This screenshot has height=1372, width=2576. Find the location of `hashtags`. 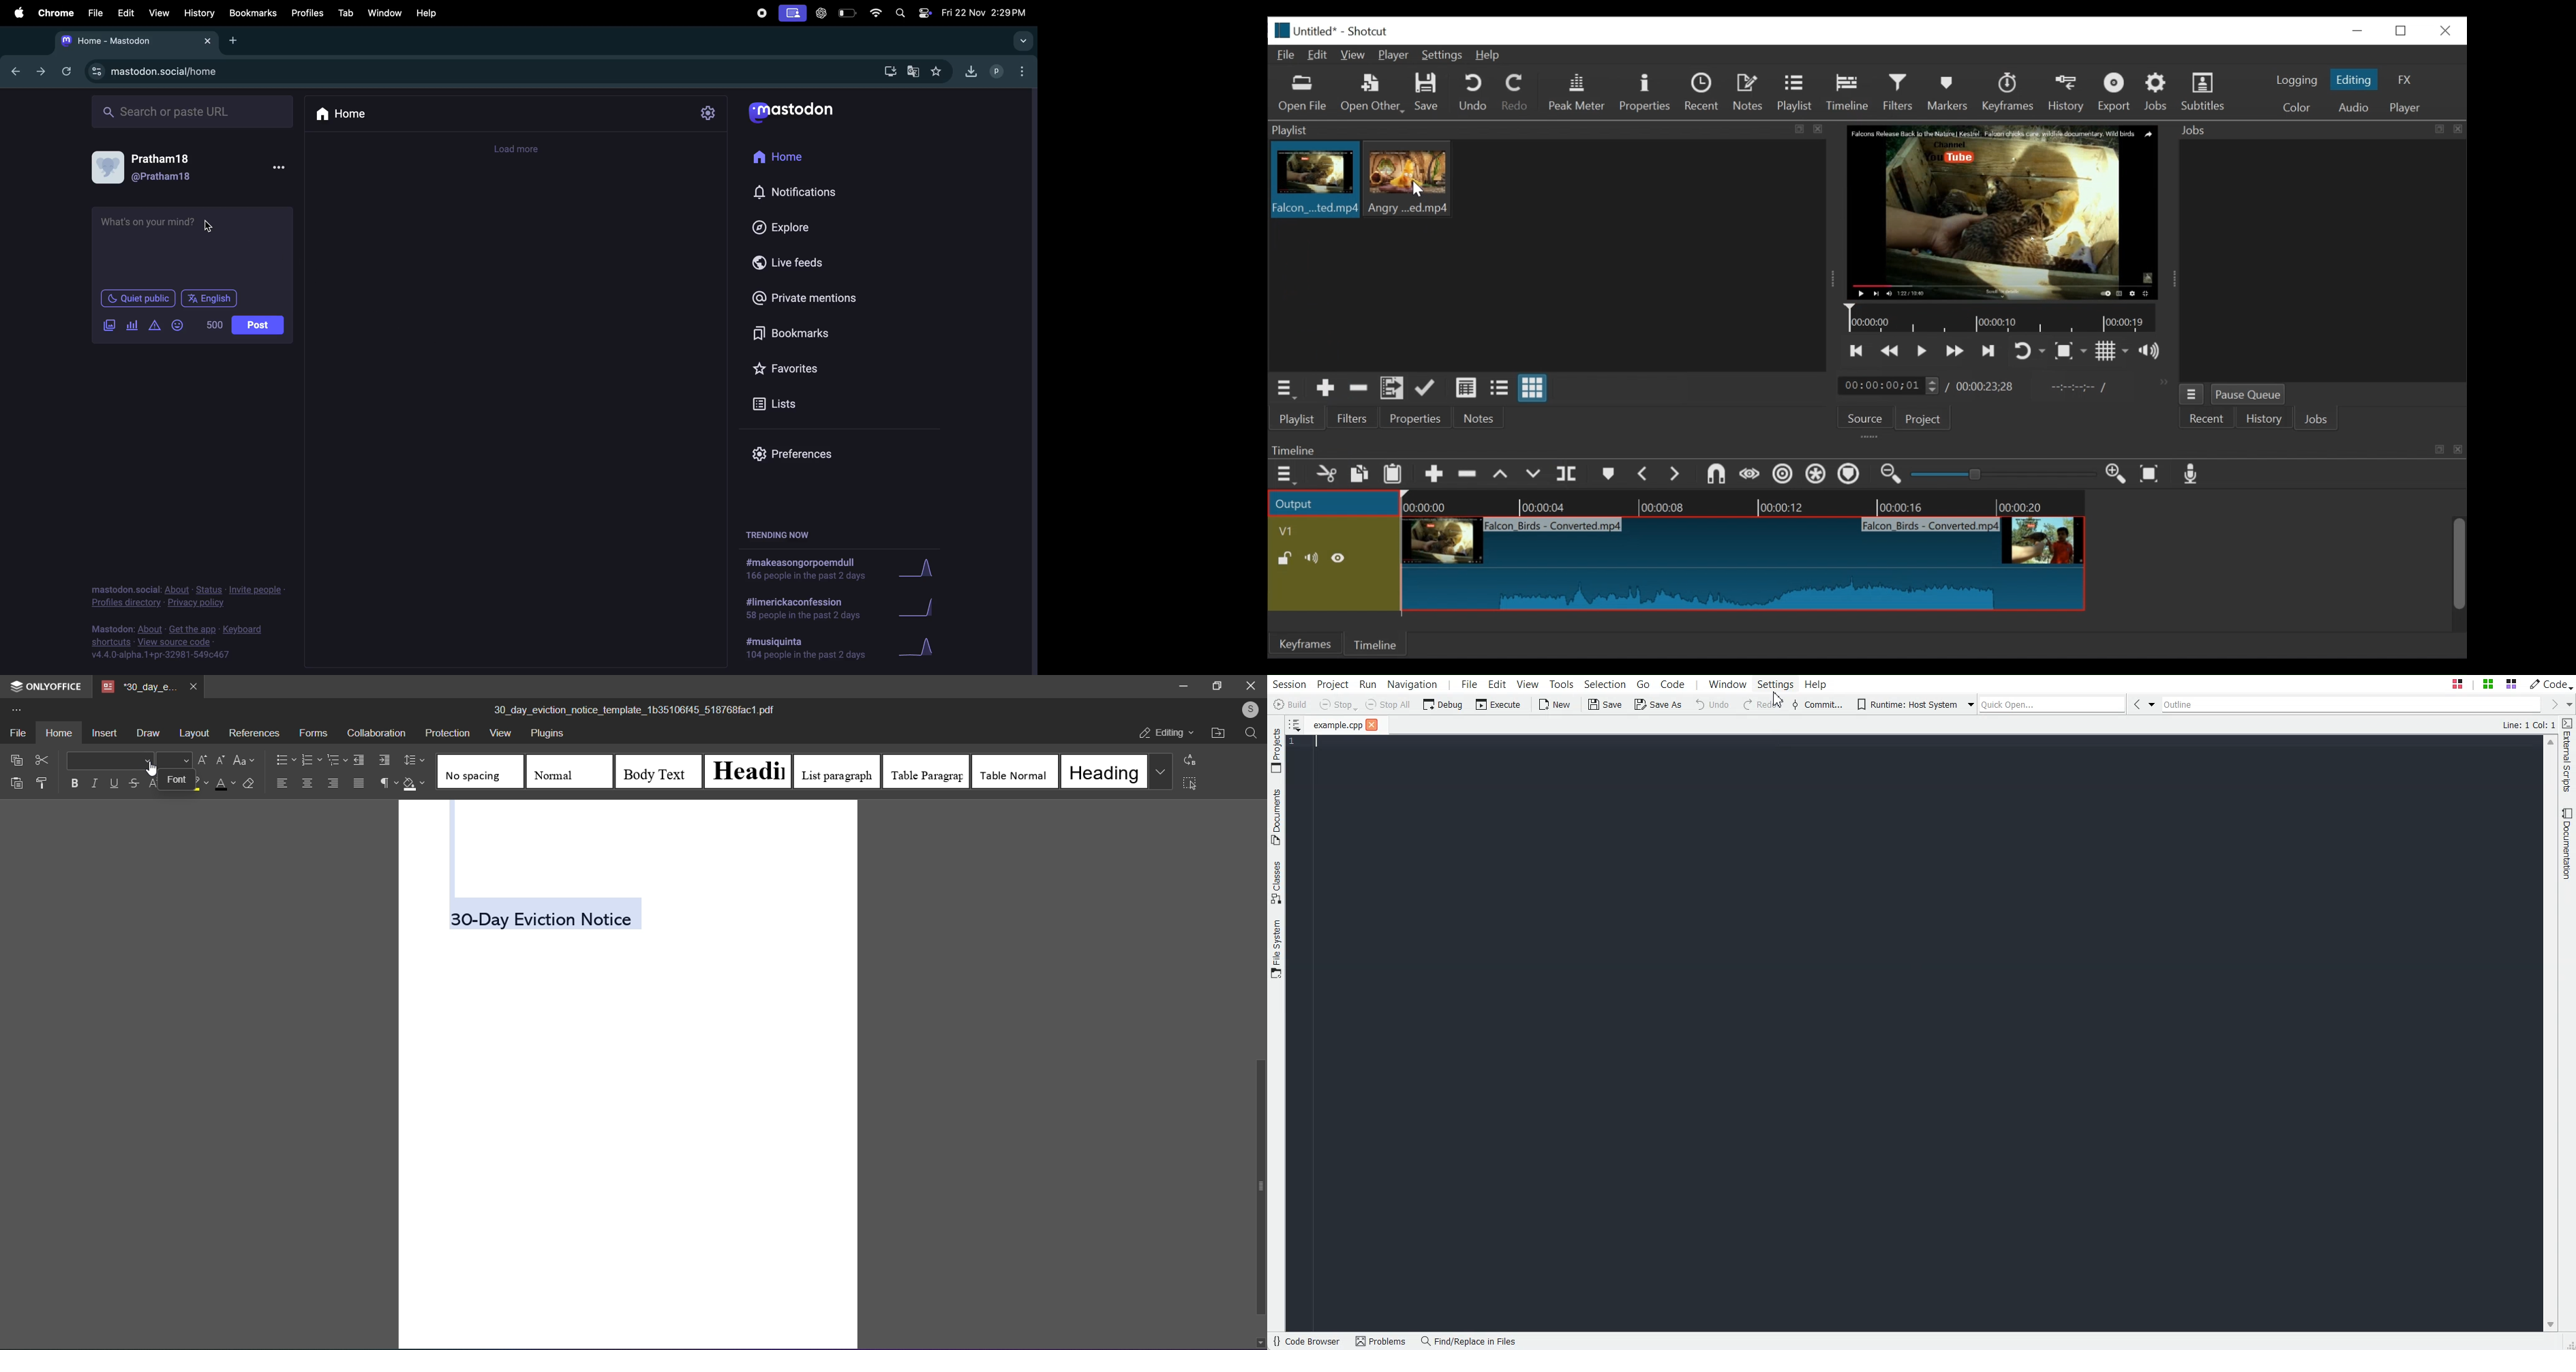

hashtags is located at coordinates (808, 651).